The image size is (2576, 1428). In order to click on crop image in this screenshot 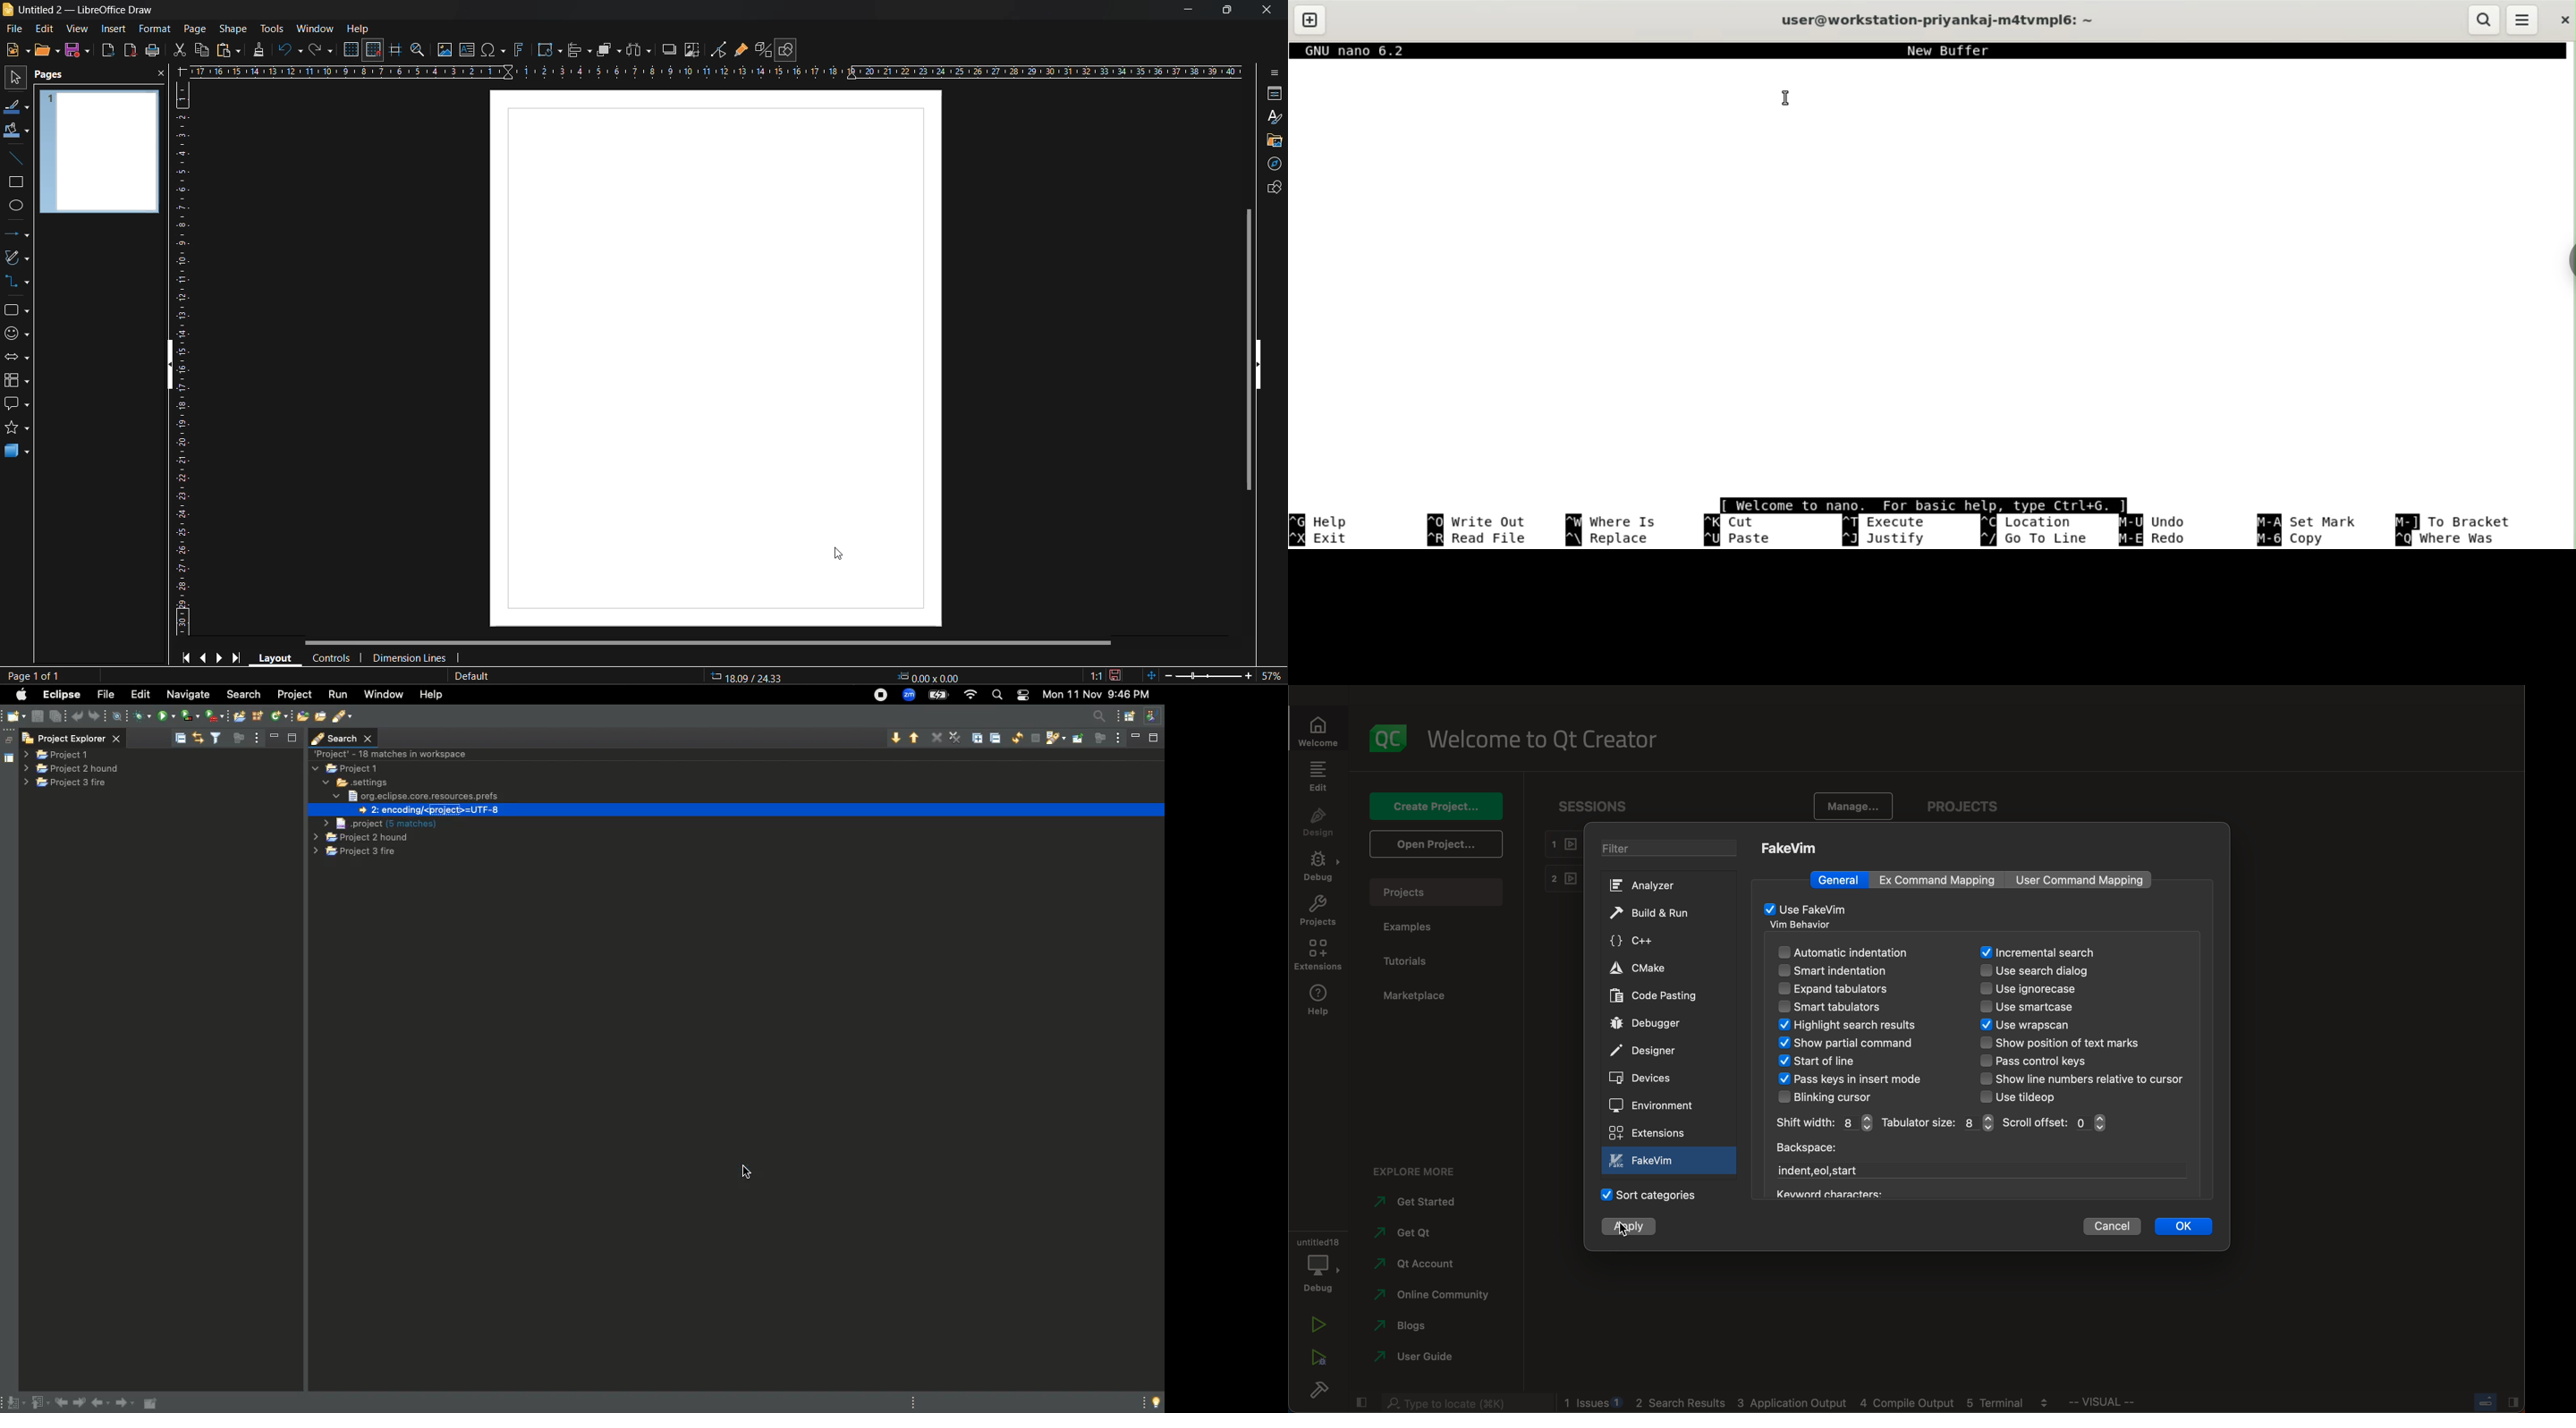, I will do `click(692, 52)`.